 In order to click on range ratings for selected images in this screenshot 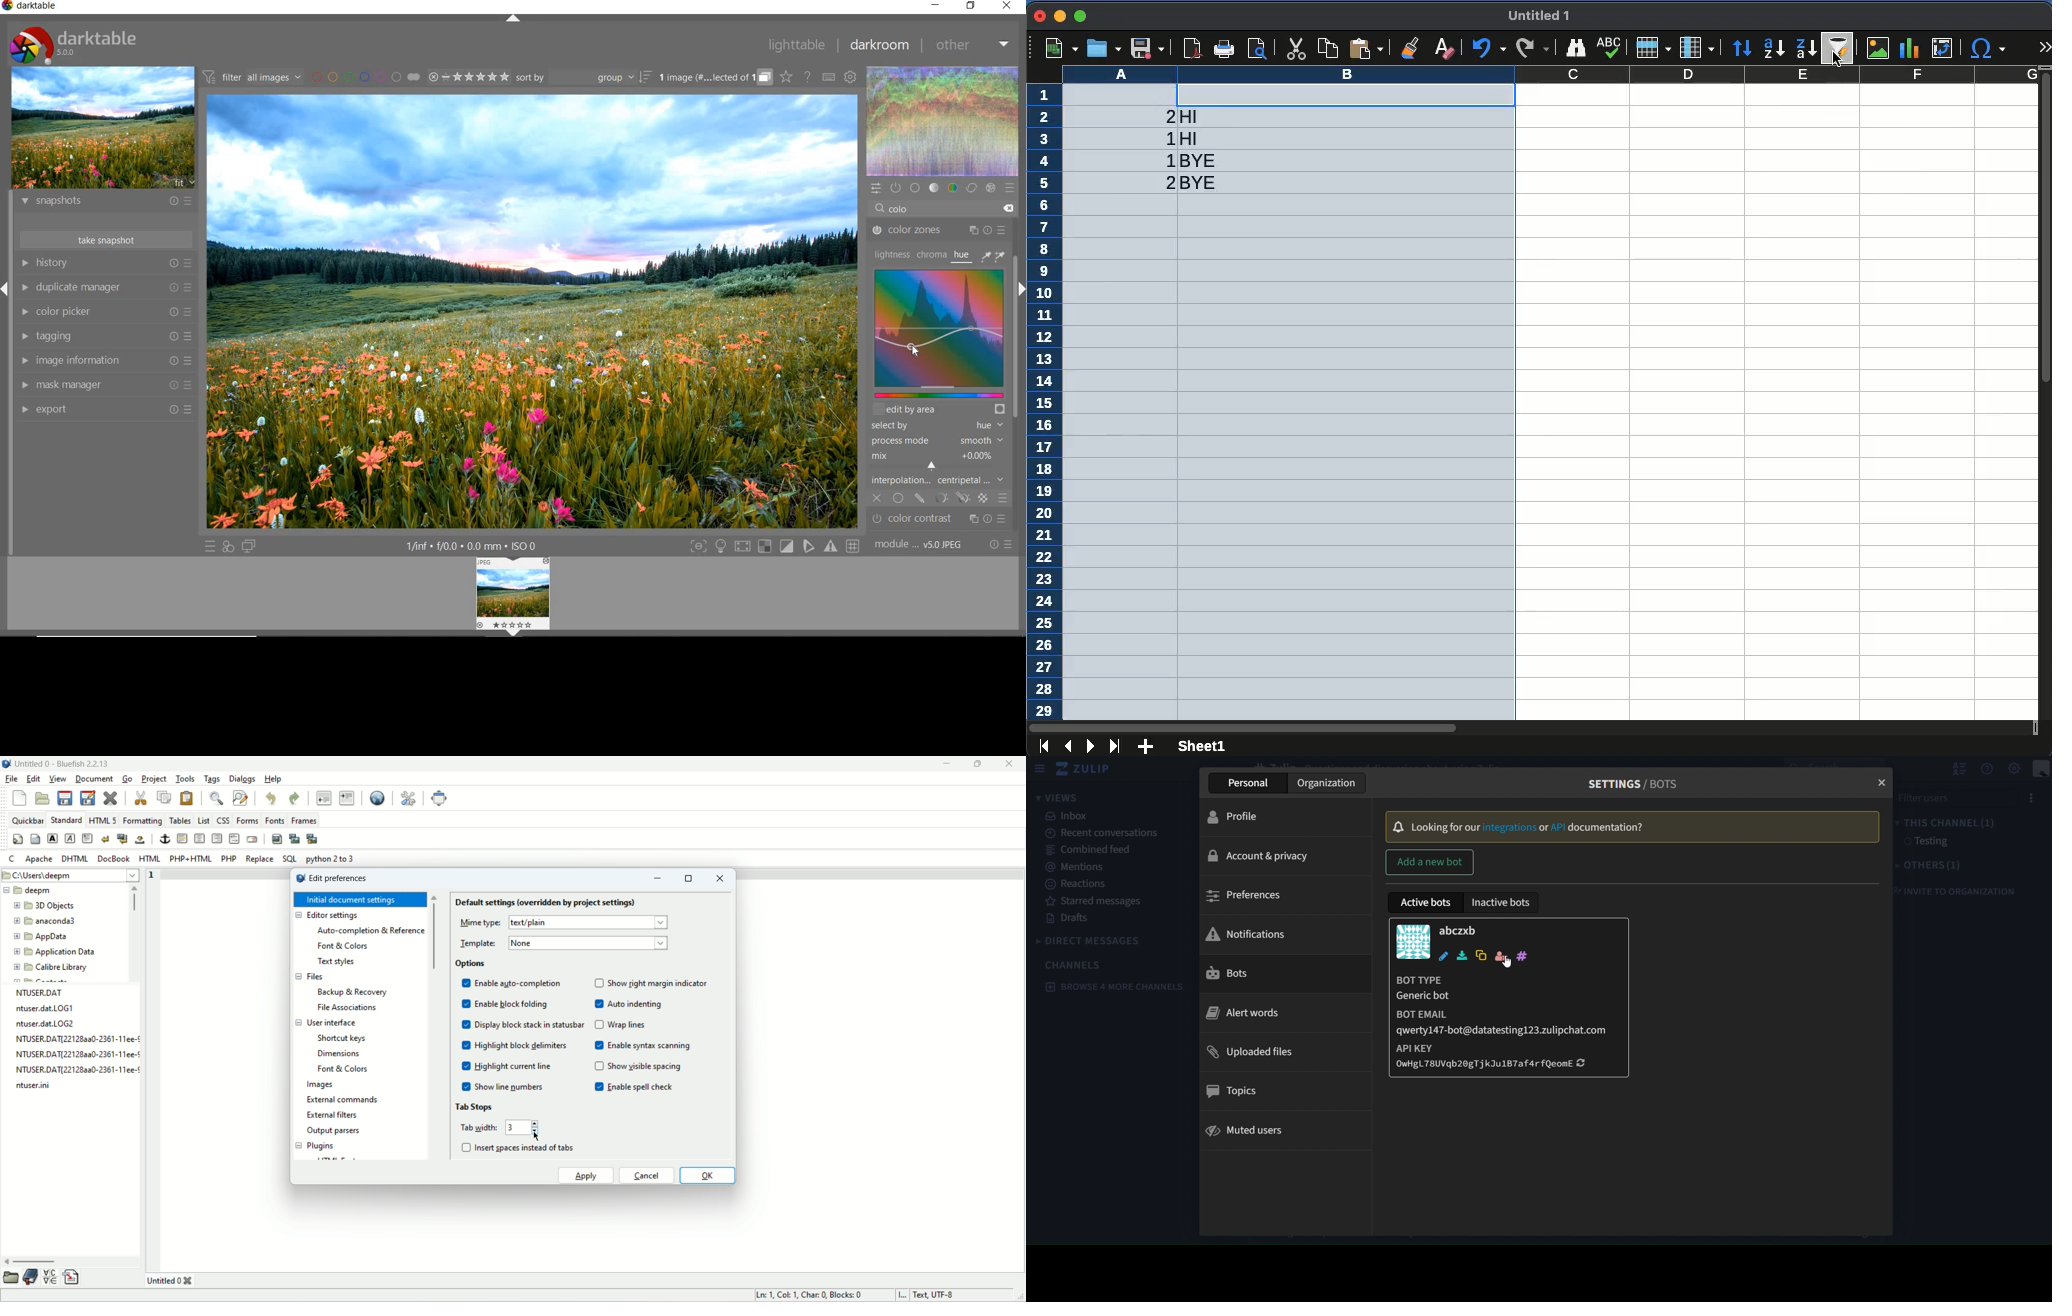, I will do `click(469, 77)`.